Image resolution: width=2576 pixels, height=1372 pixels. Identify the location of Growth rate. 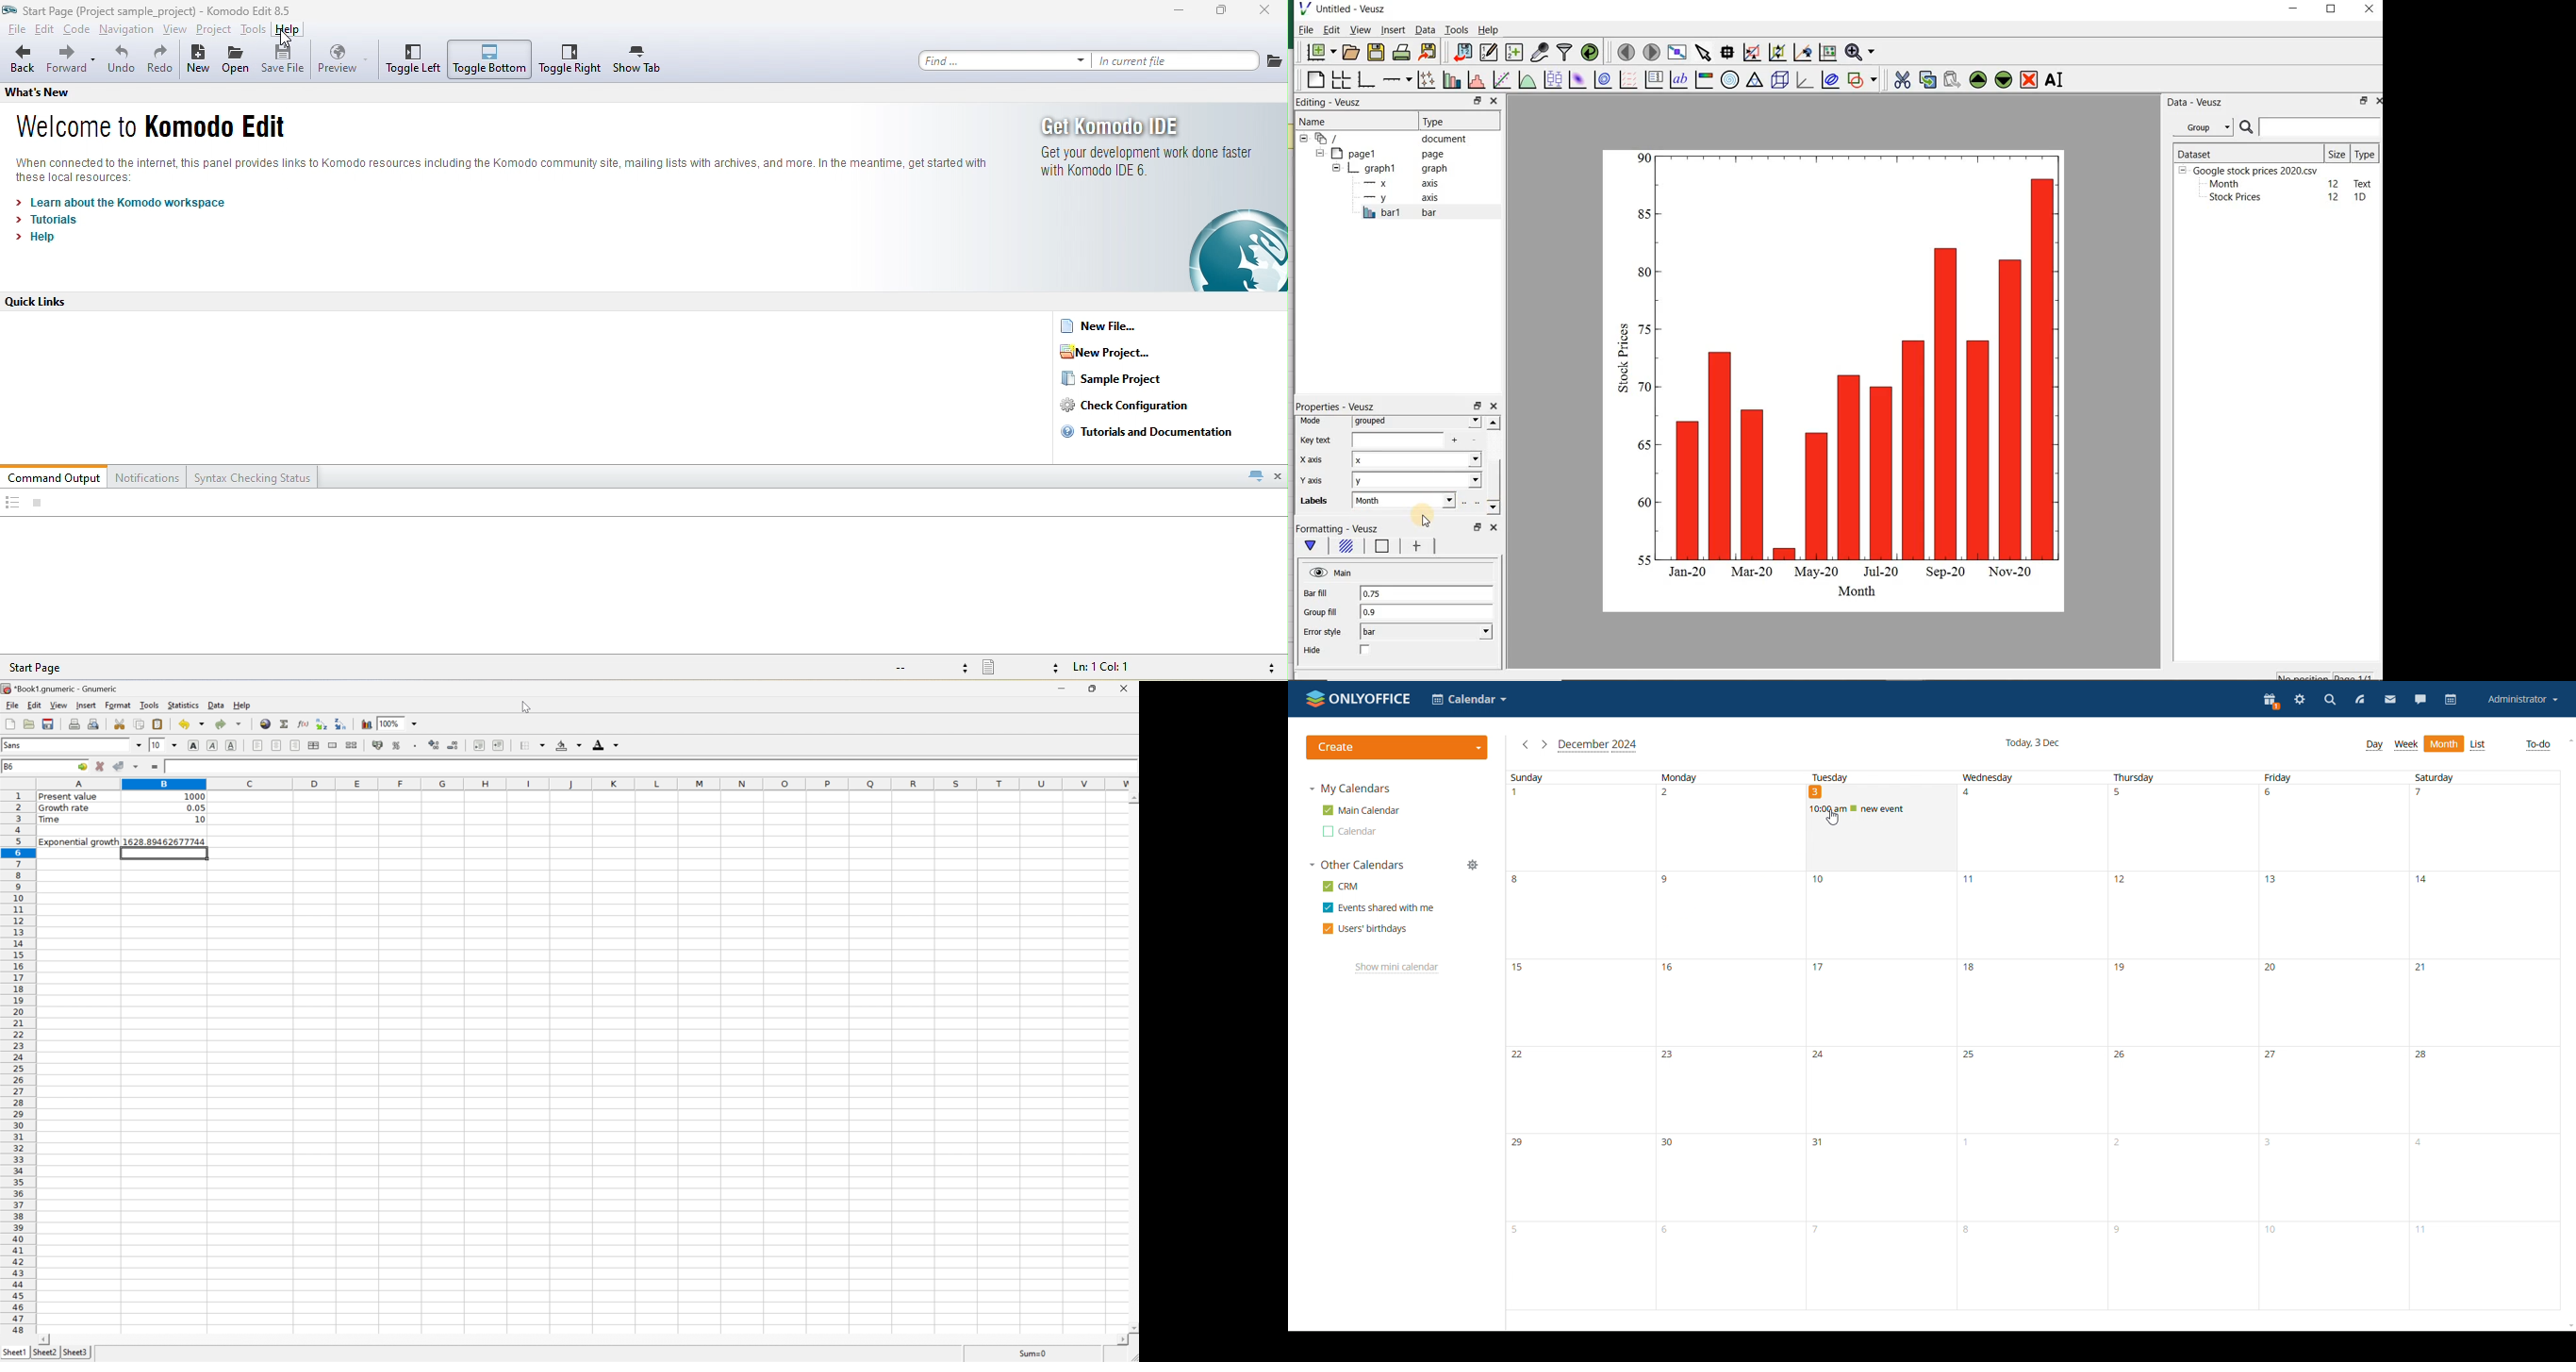
(65, 808).